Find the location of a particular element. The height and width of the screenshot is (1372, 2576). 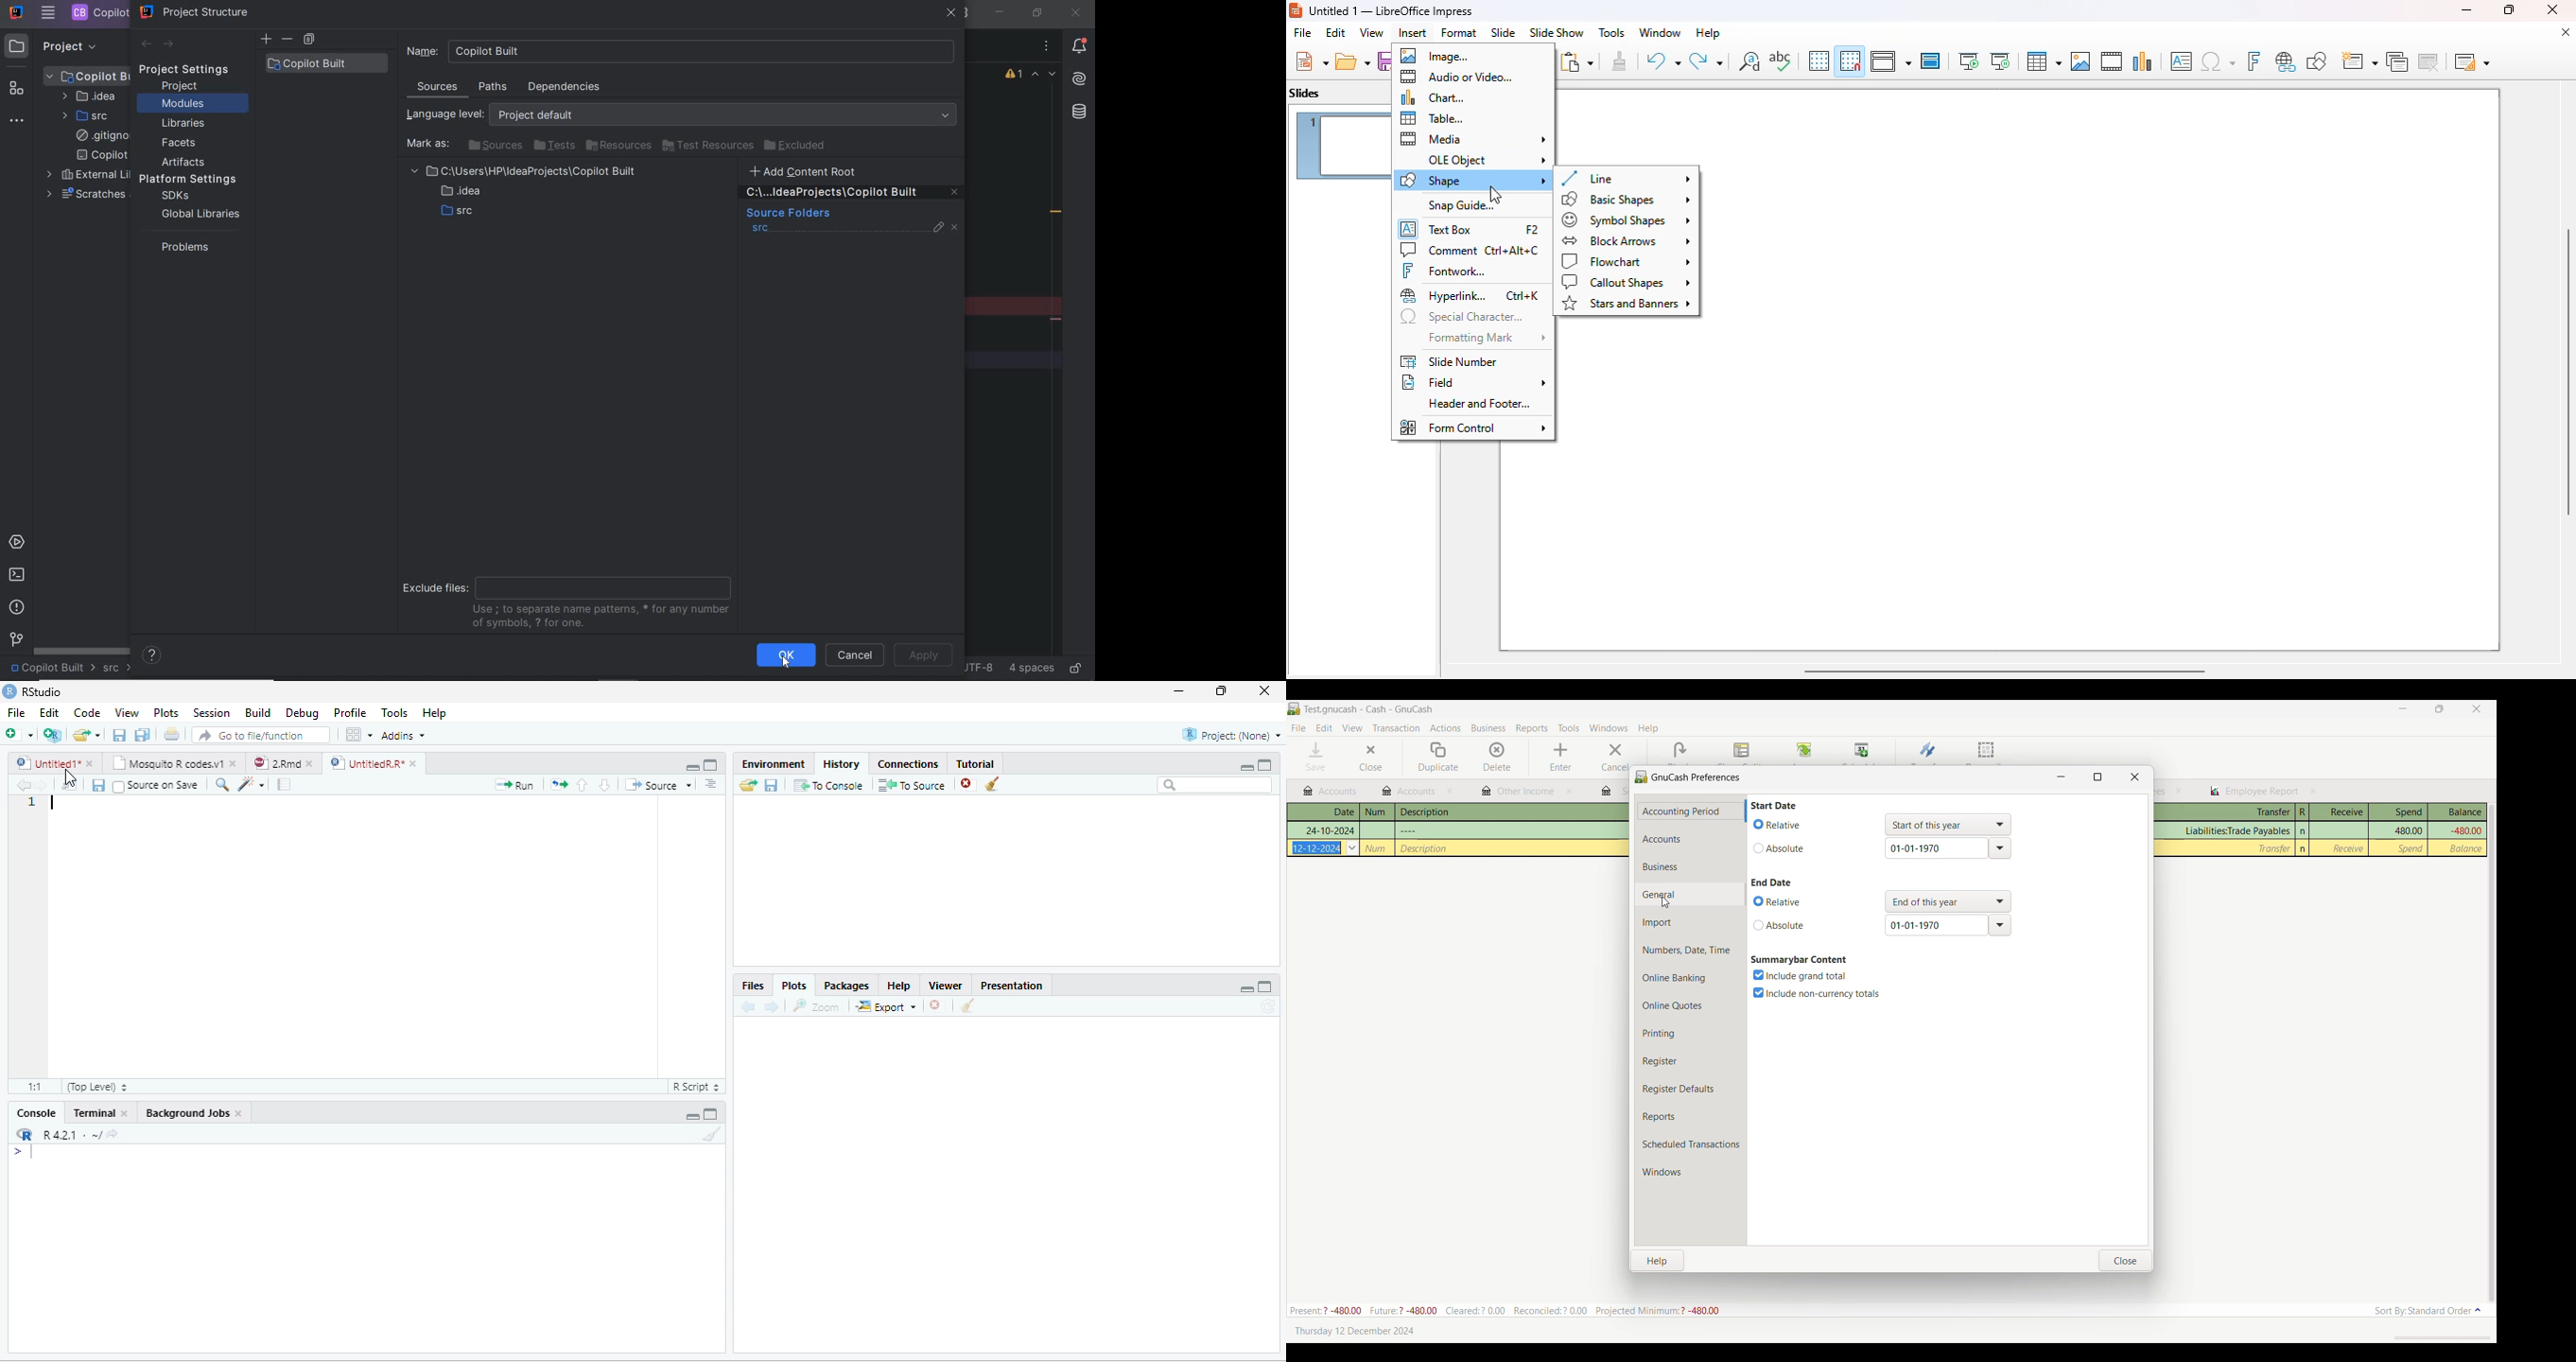

Session is located at coordinates (212, 712).